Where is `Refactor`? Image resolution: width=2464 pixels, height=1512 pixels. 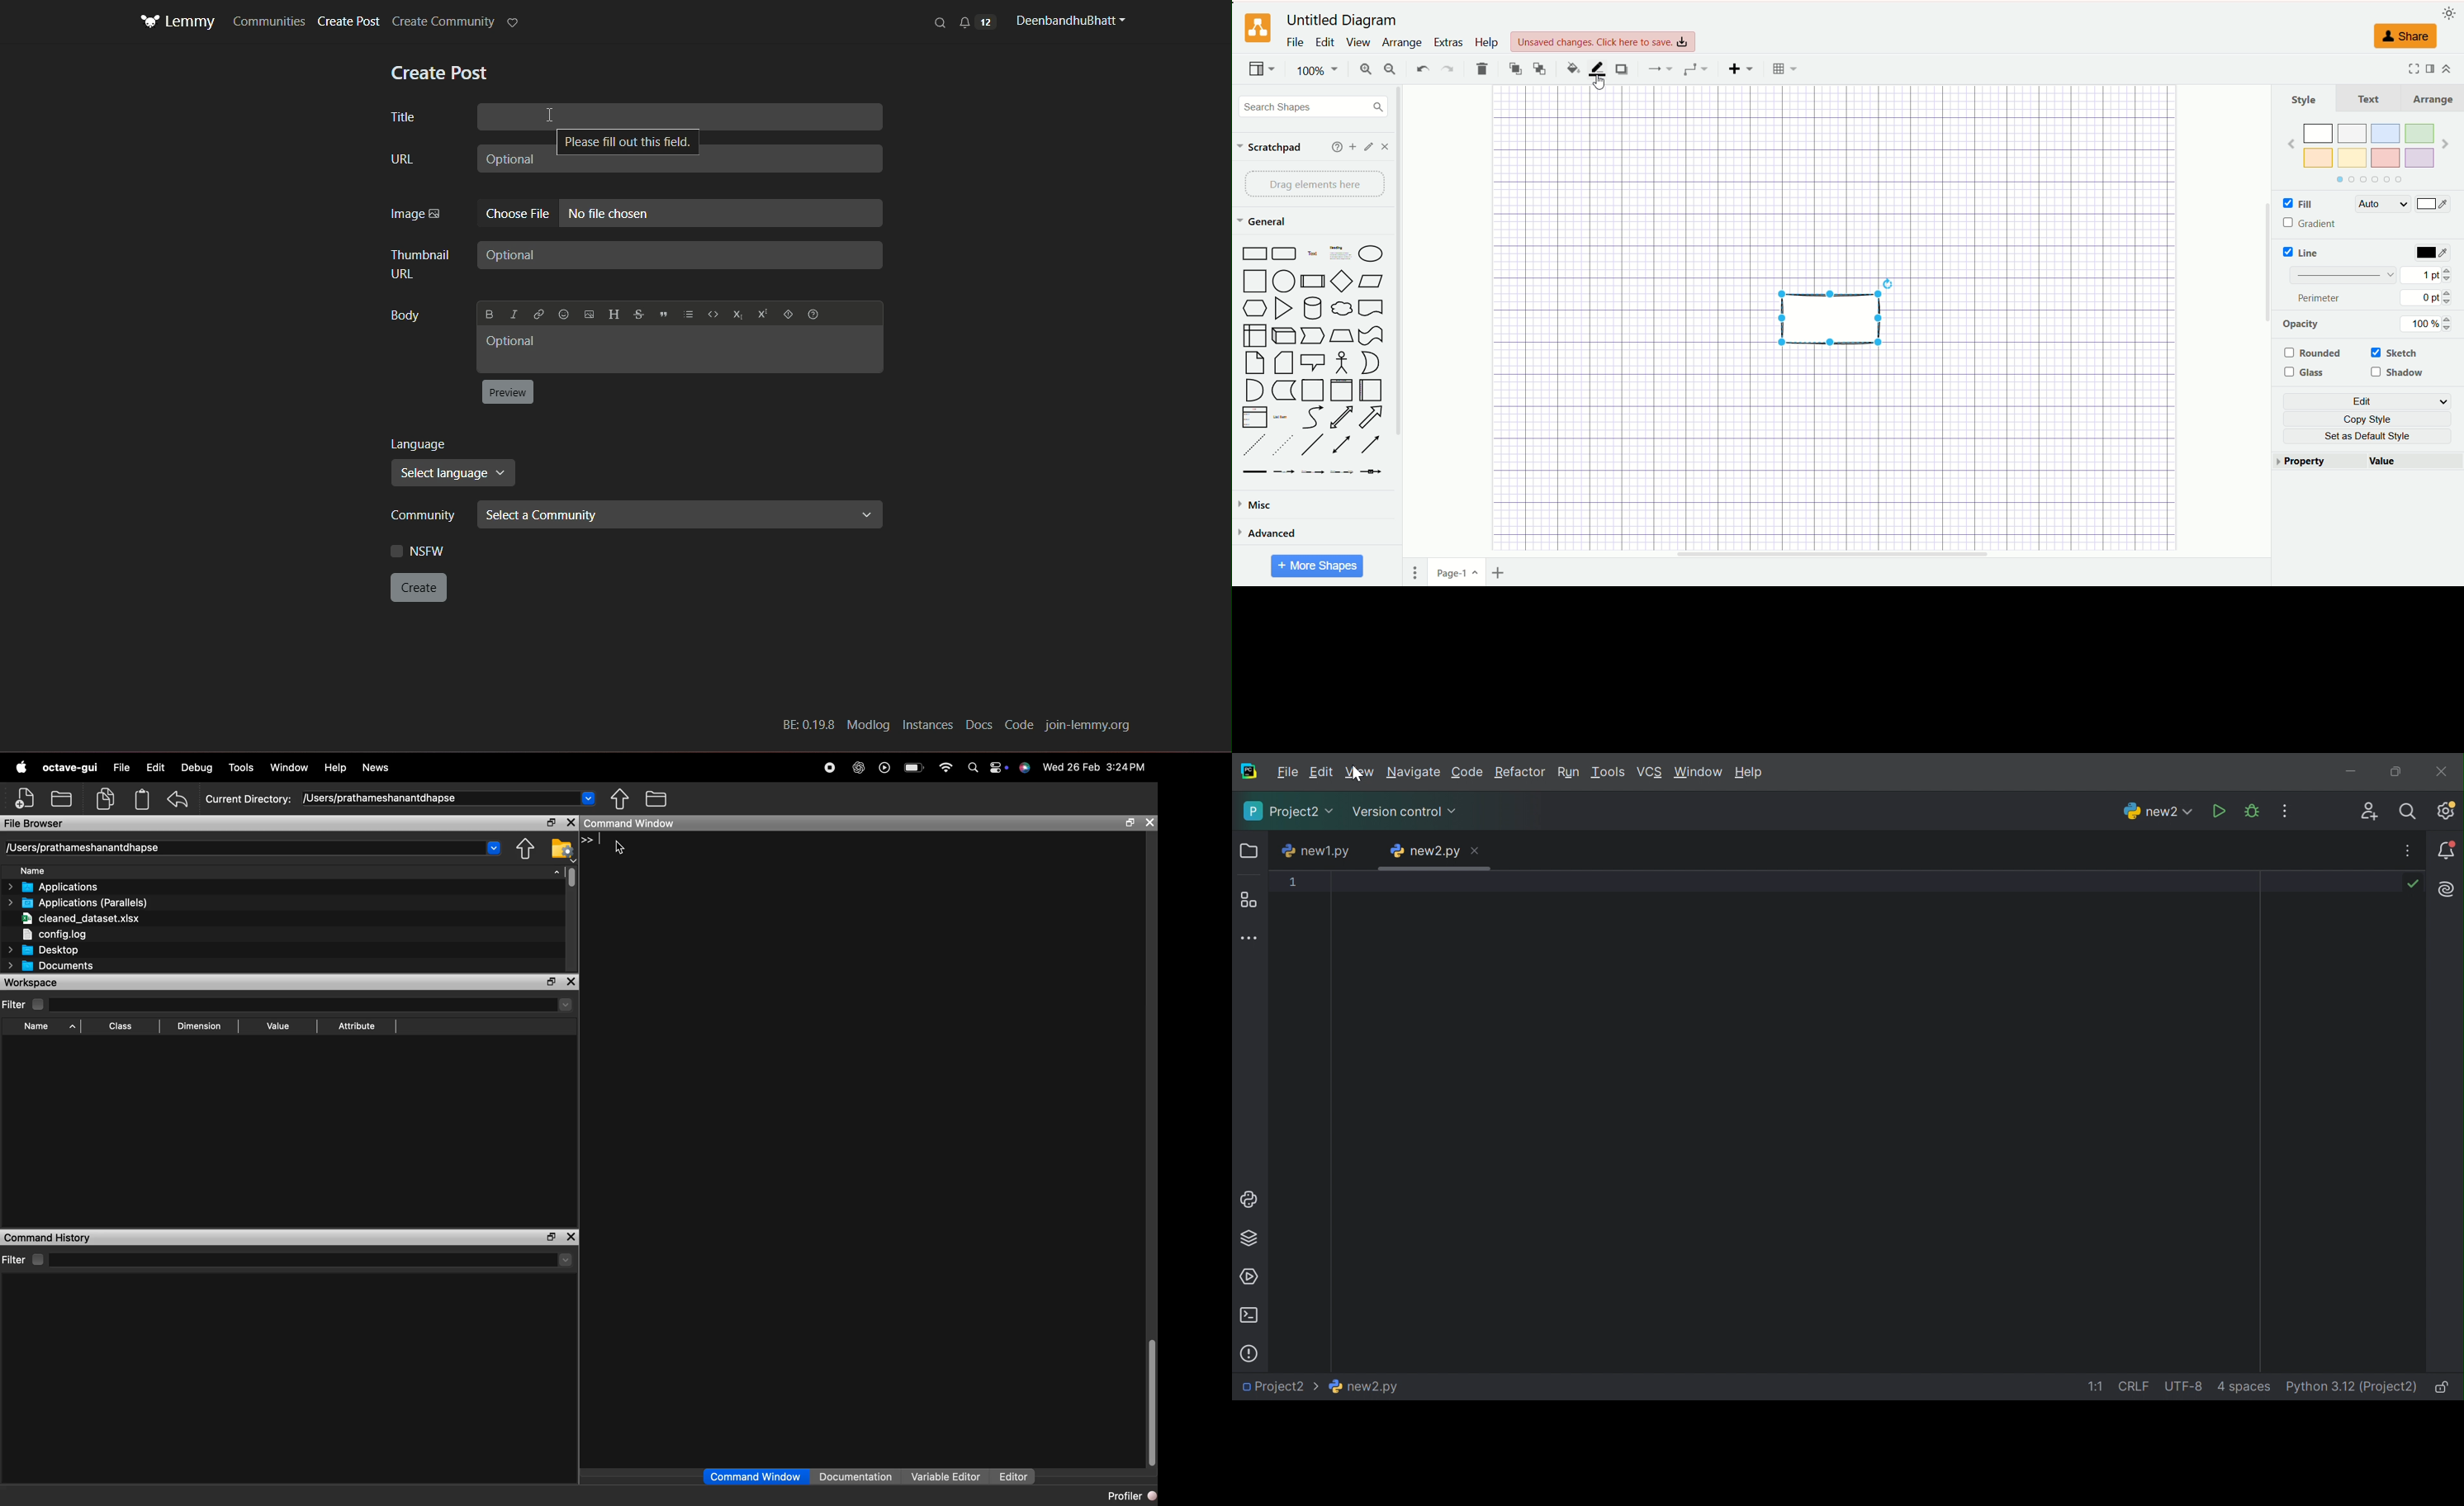
Refactor is located at coordinates (1519, 772).